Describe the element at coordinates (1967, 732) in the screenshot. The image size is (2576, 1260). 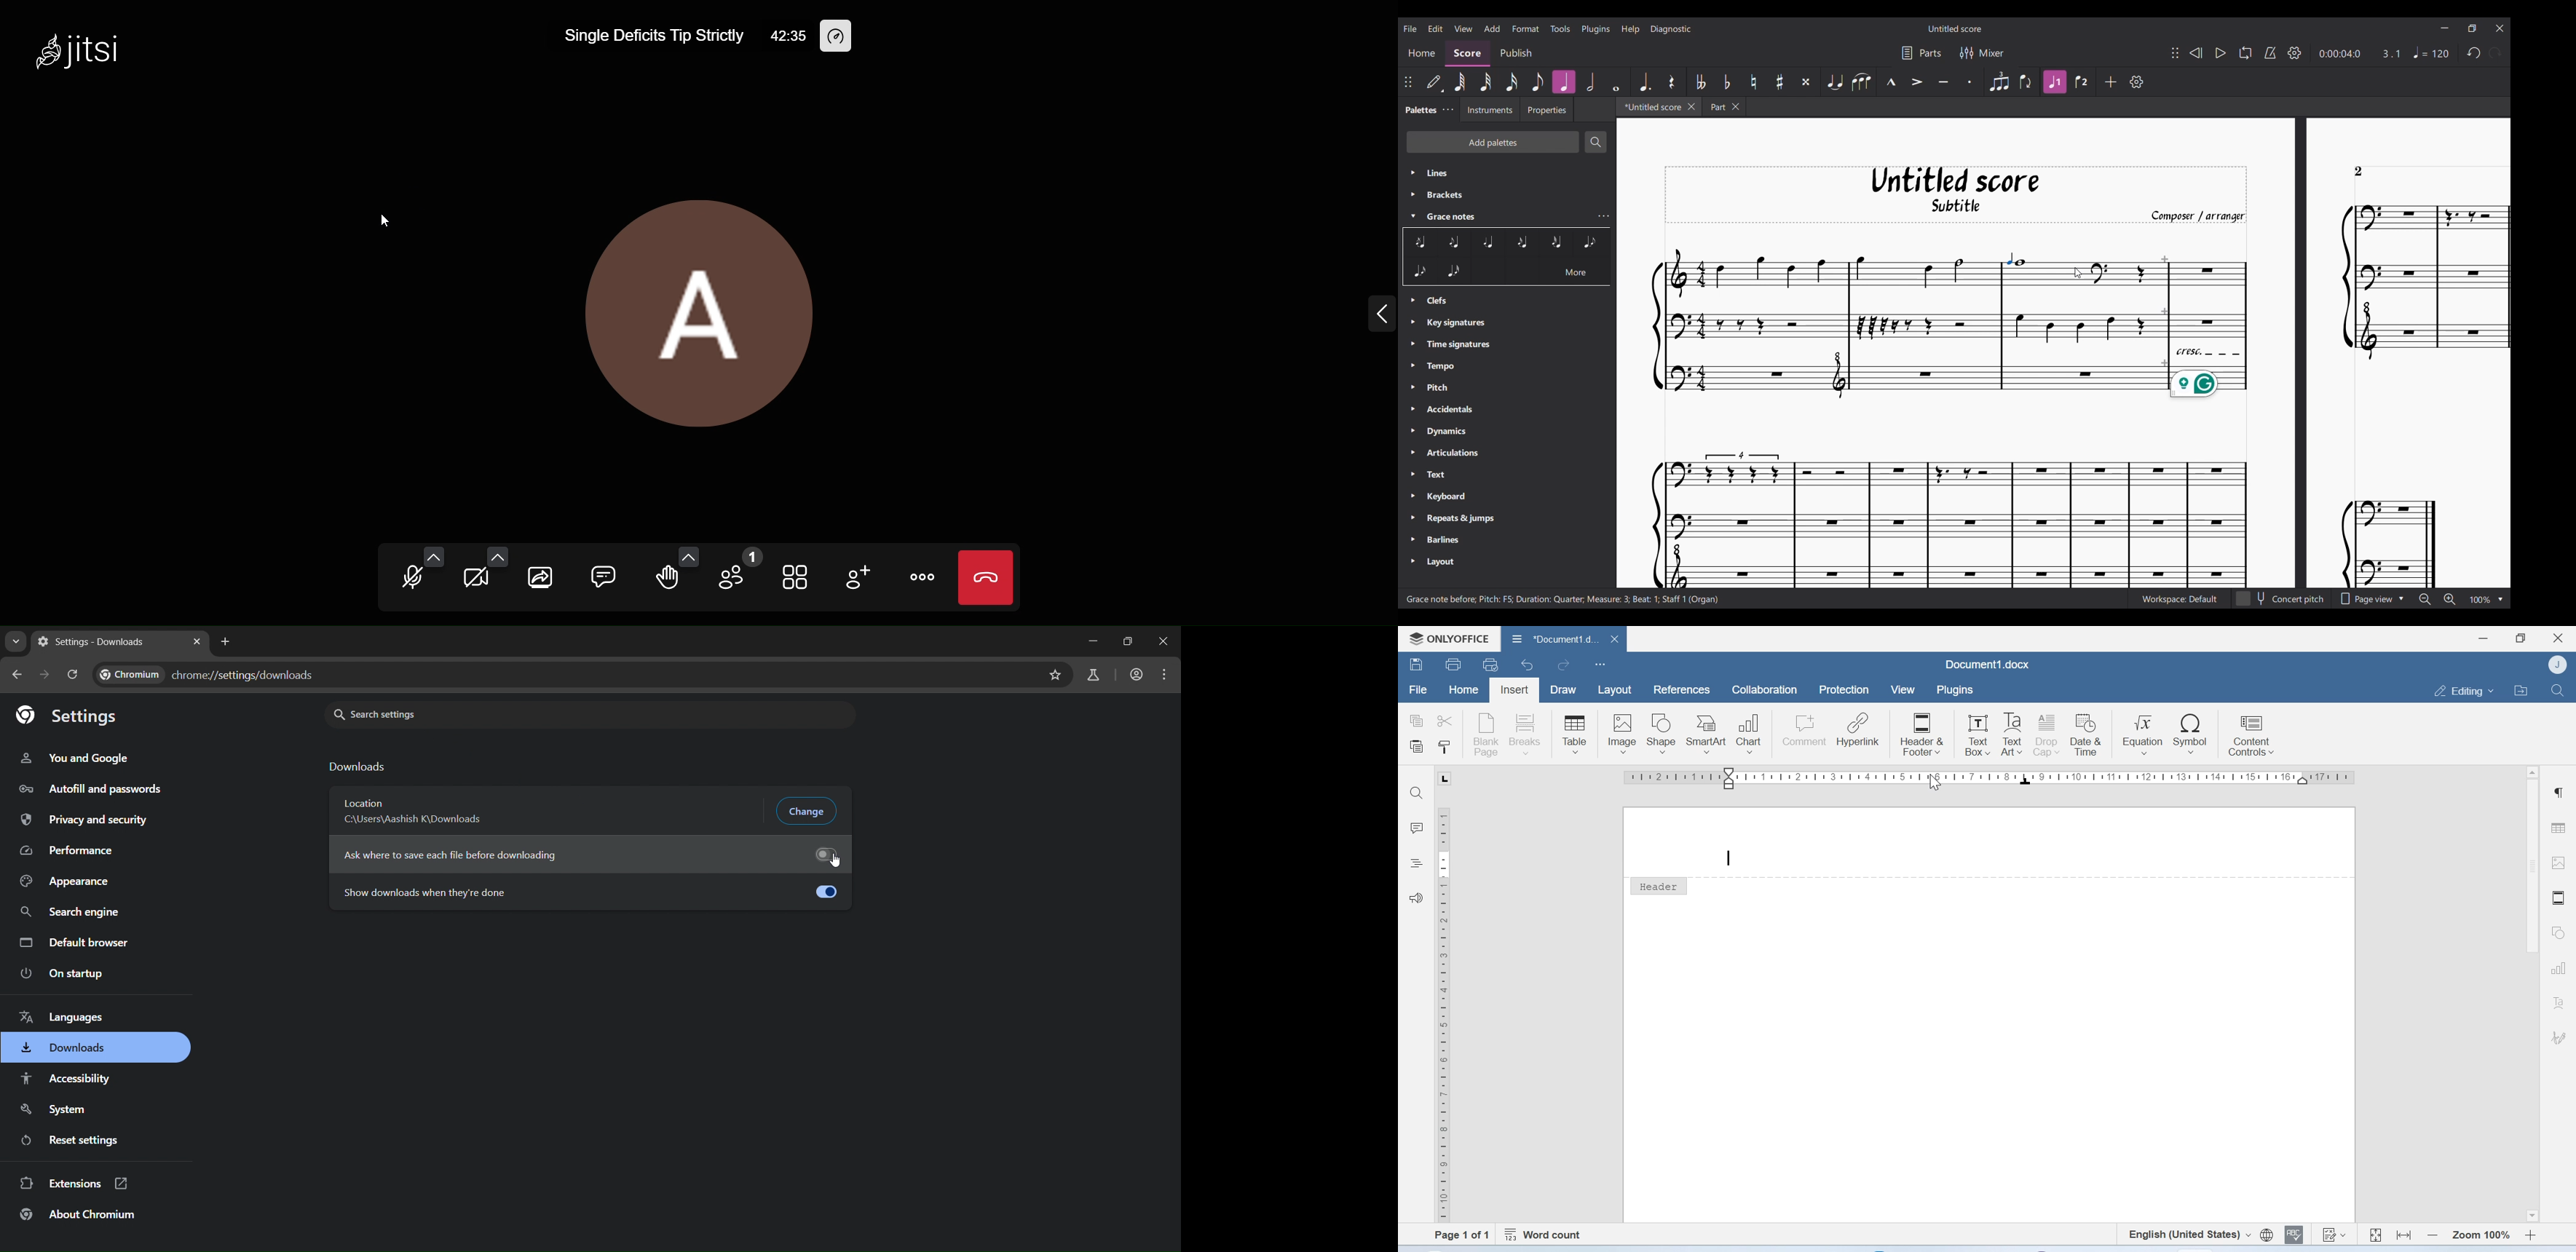
I see `Text Box` at that location.